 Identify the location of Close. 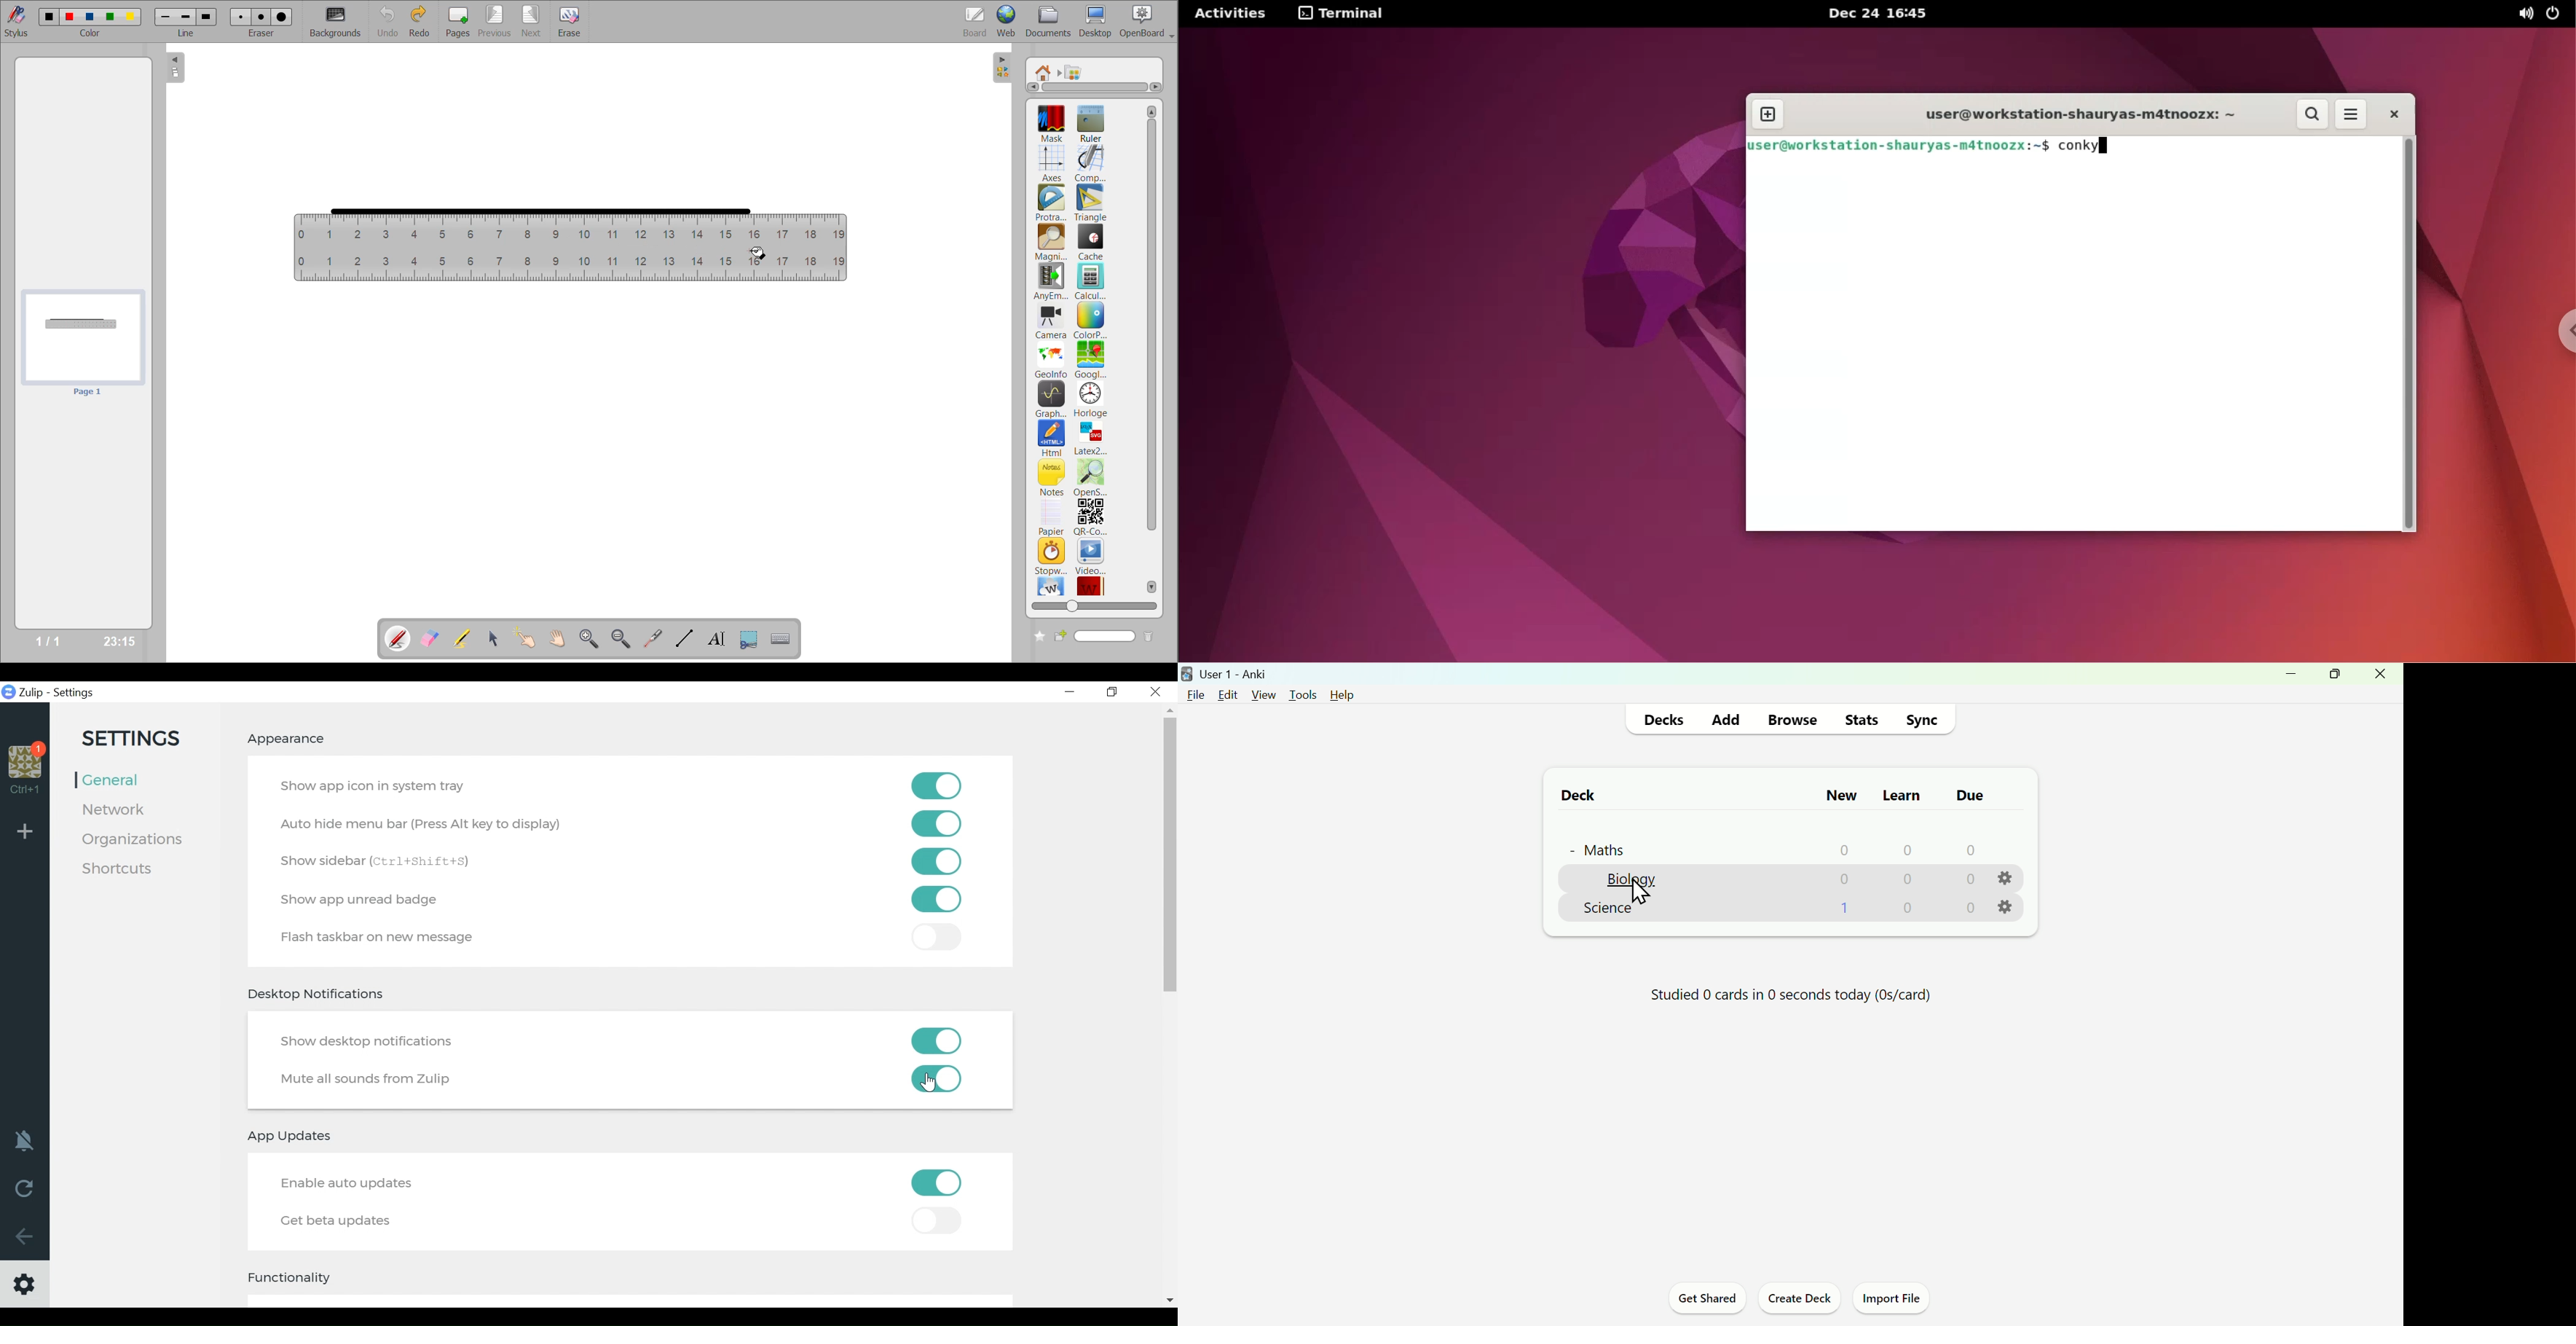
(2382, 678).